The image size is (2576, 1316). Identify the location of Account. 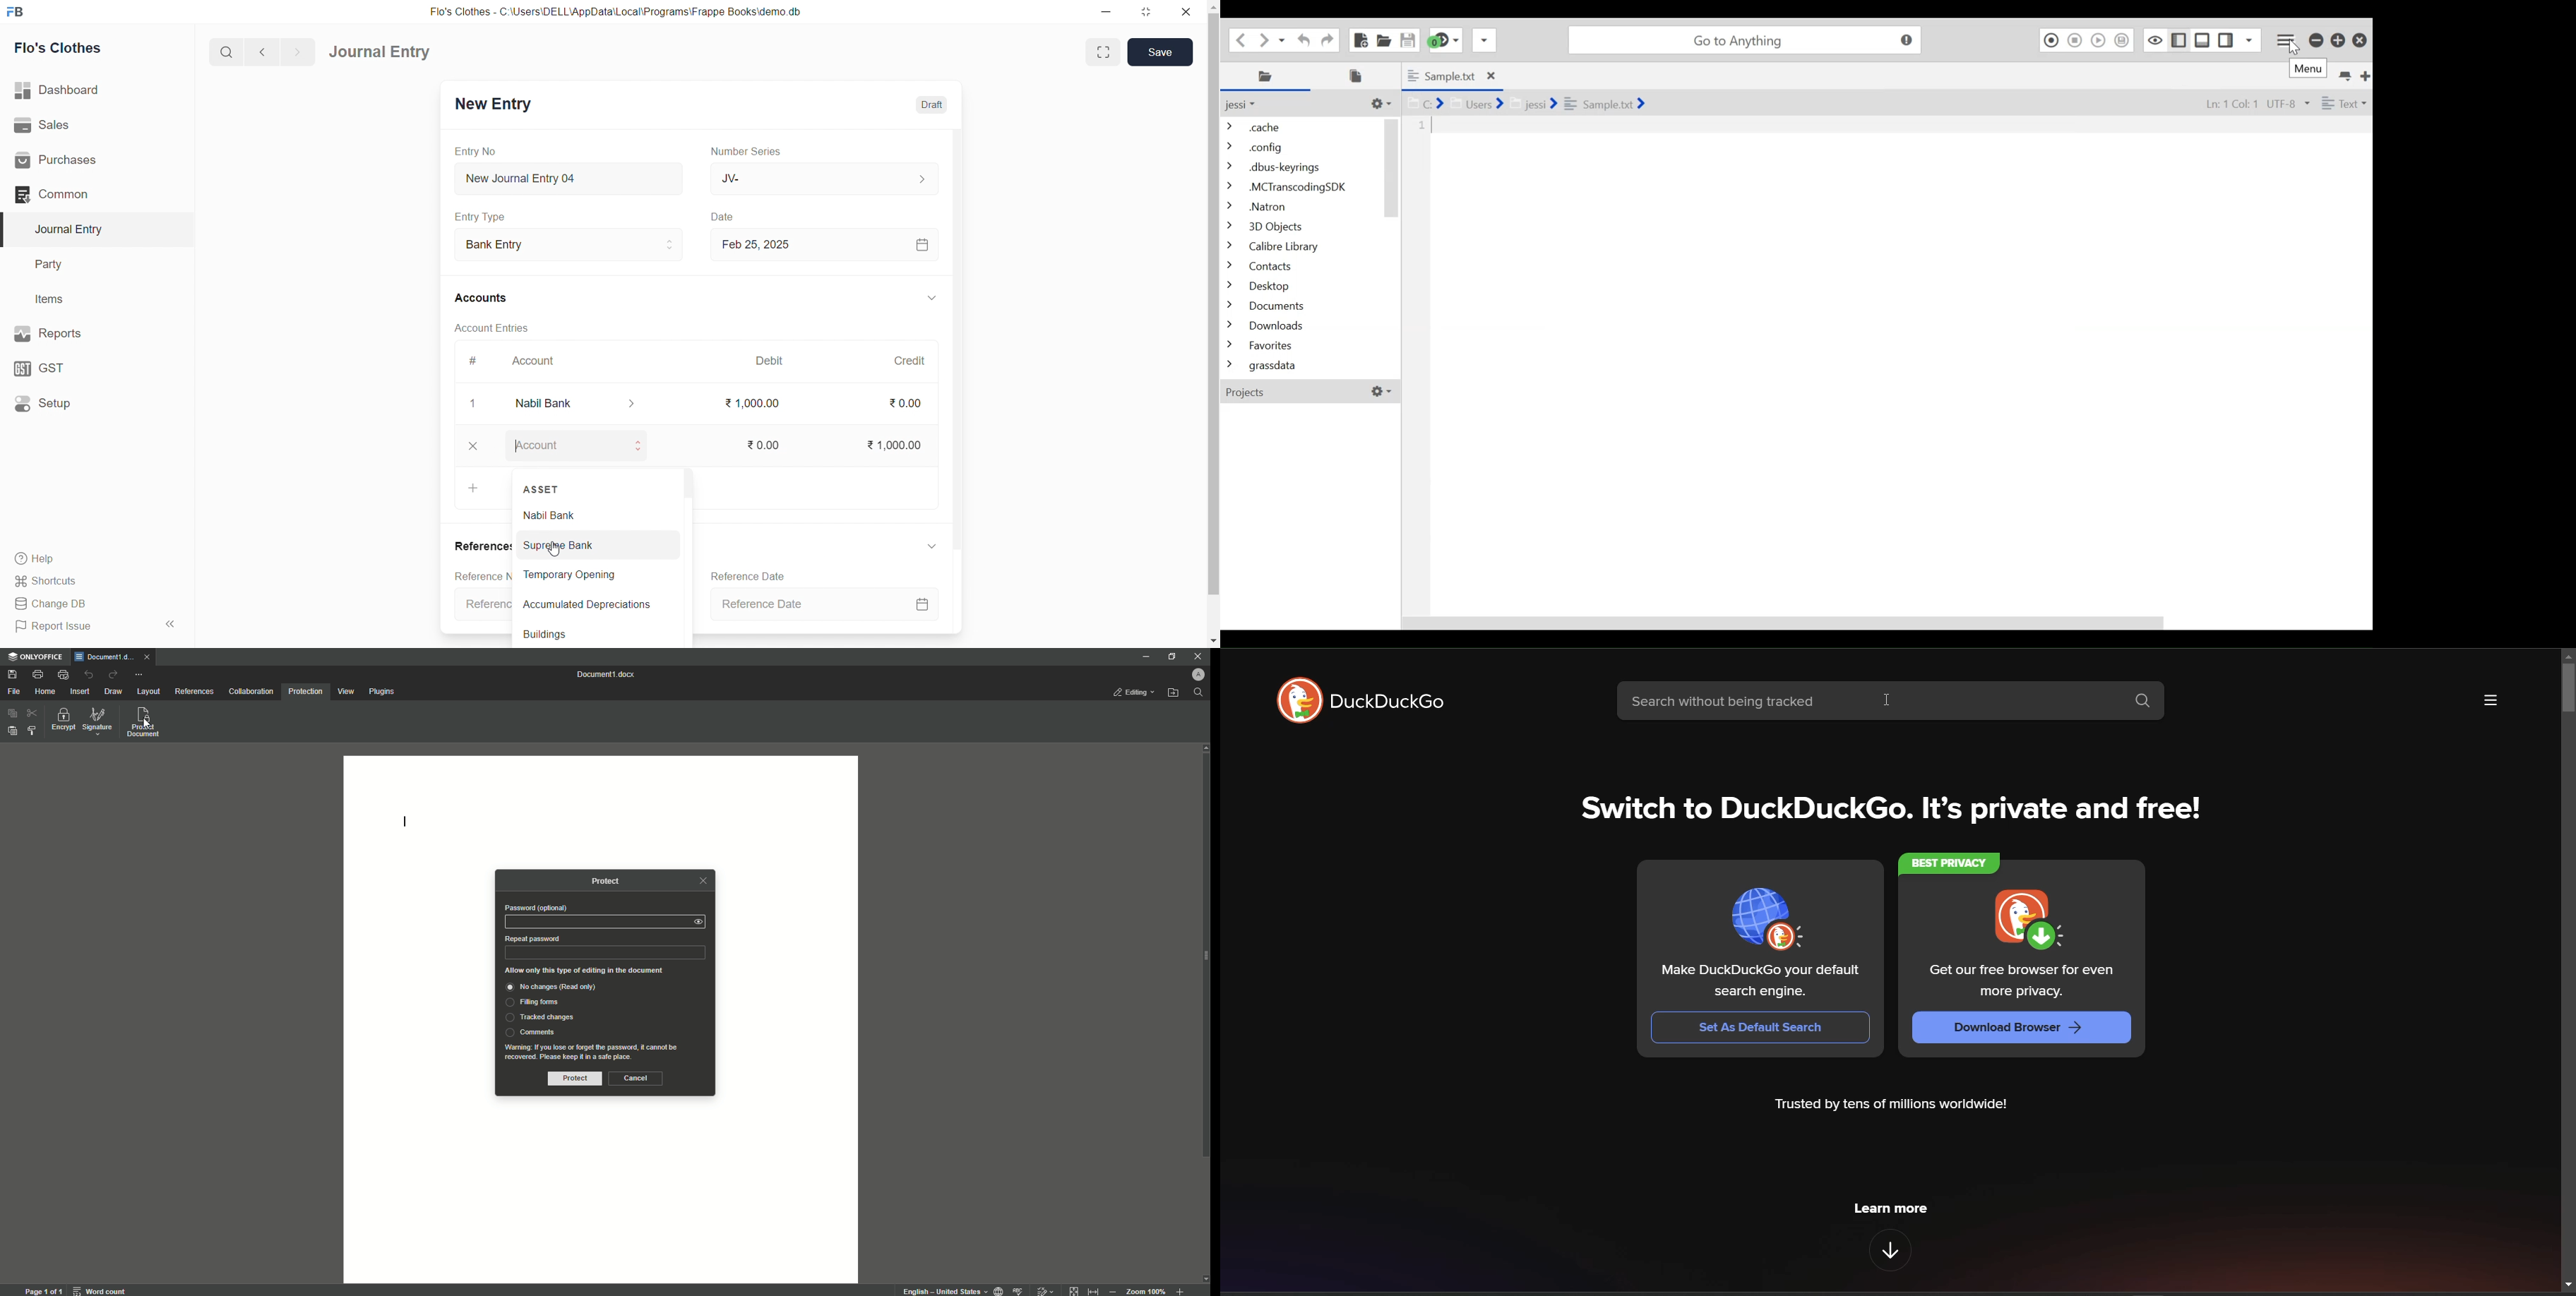
(577, 448).